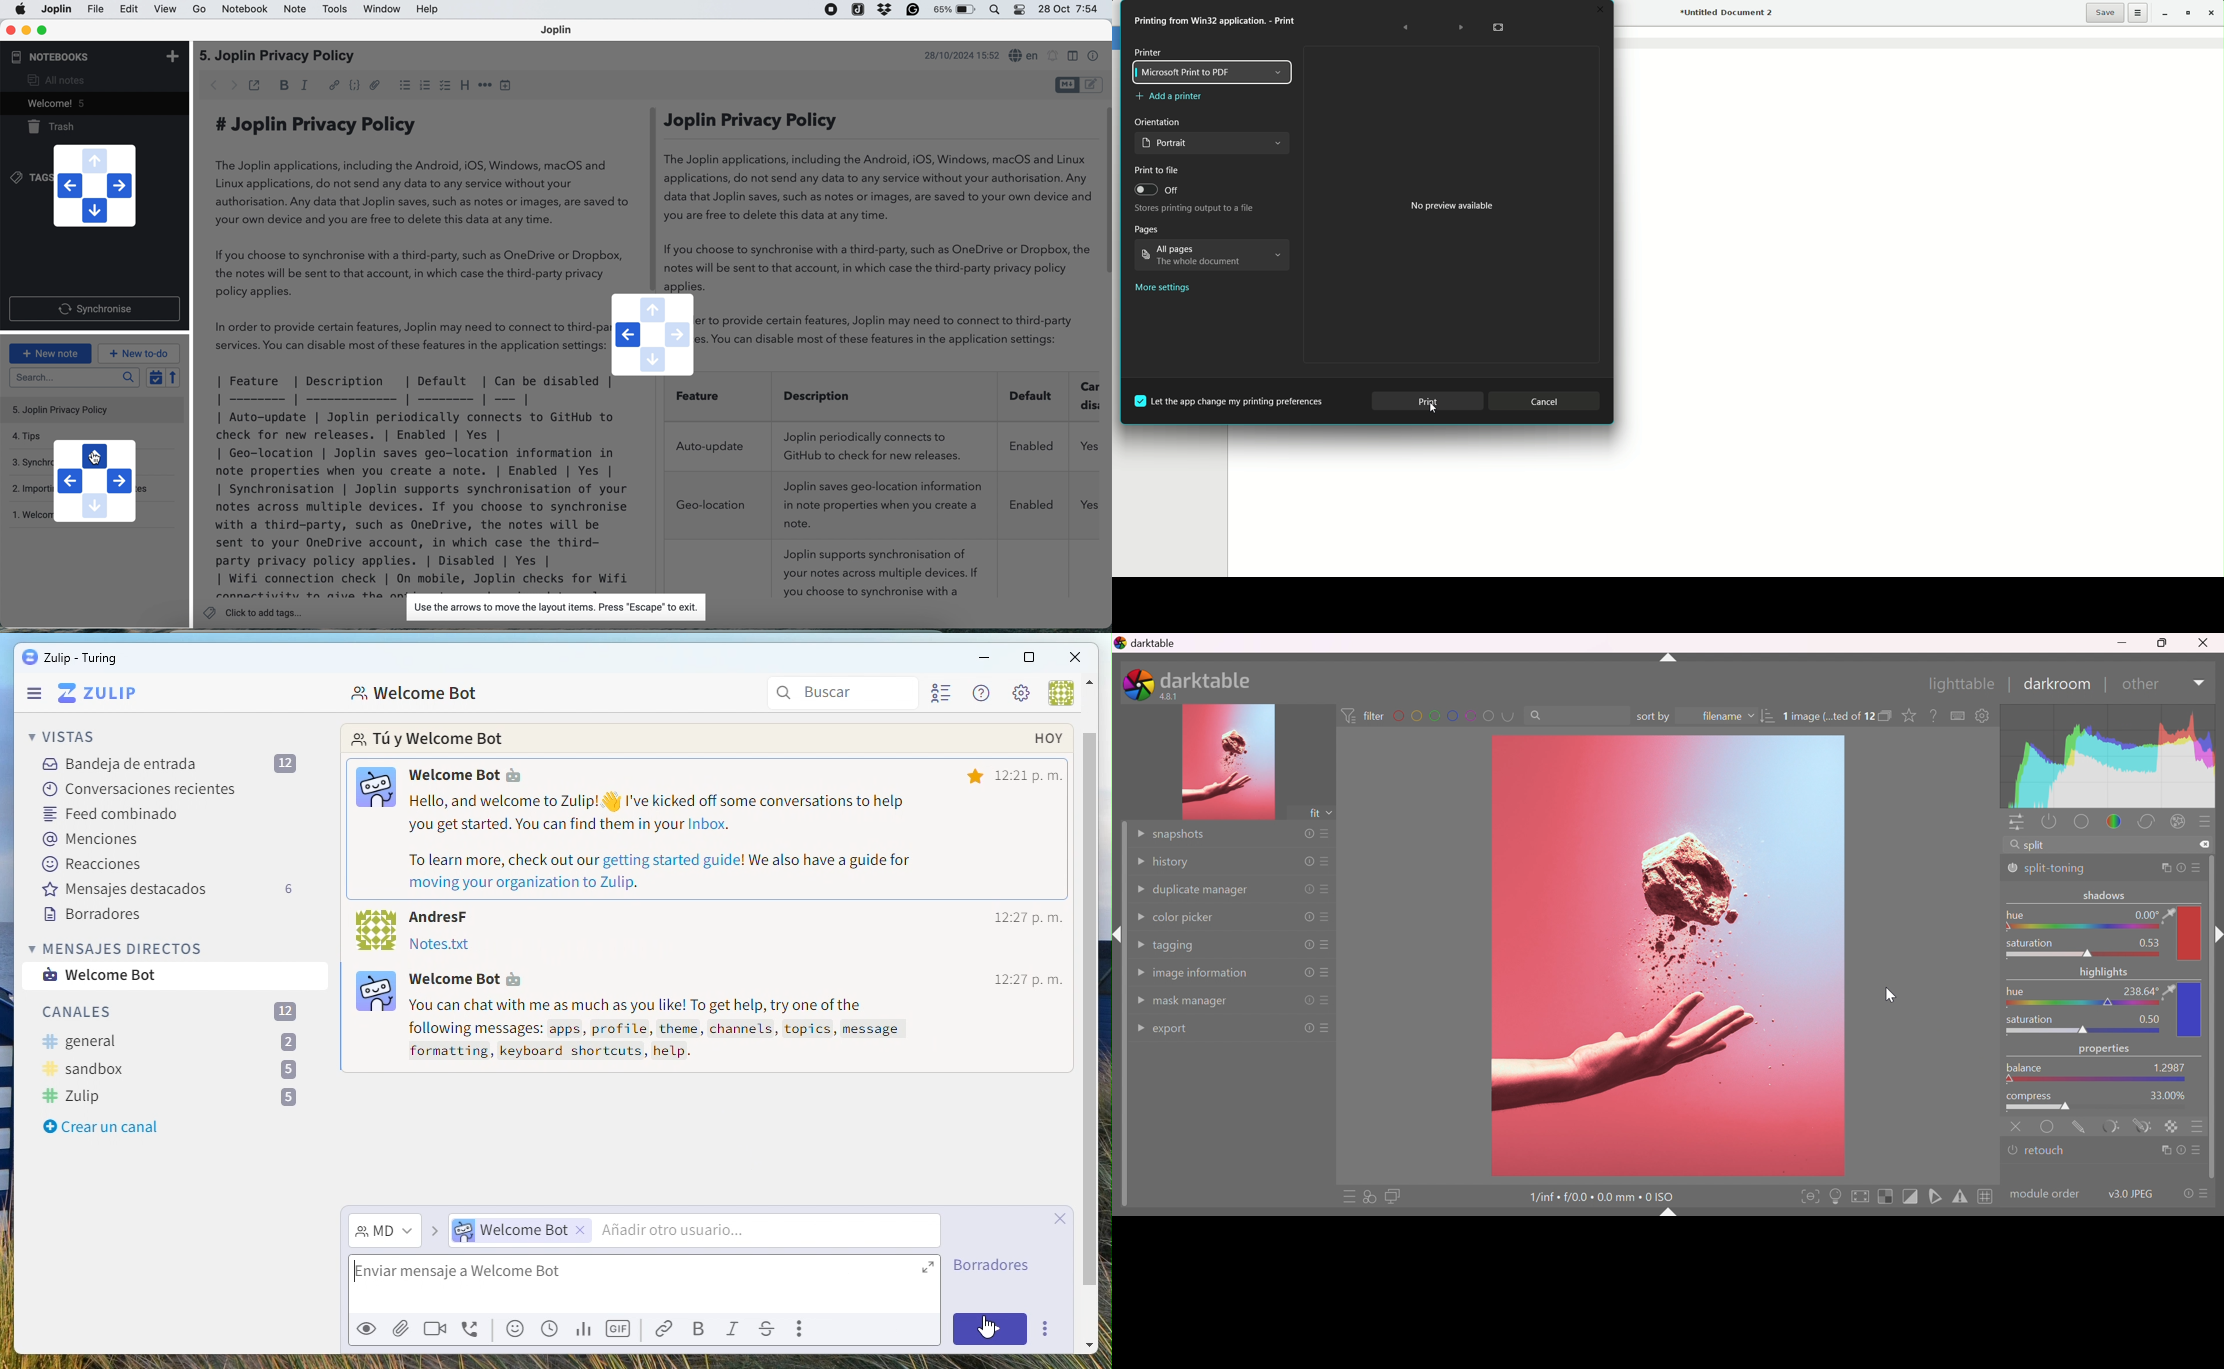 This screenshot has width=2240, height=1372. What do you see at coordinates (2167, 1096) in the screenshot?
I see `33.00%` at bounding box center [2167, 1096].